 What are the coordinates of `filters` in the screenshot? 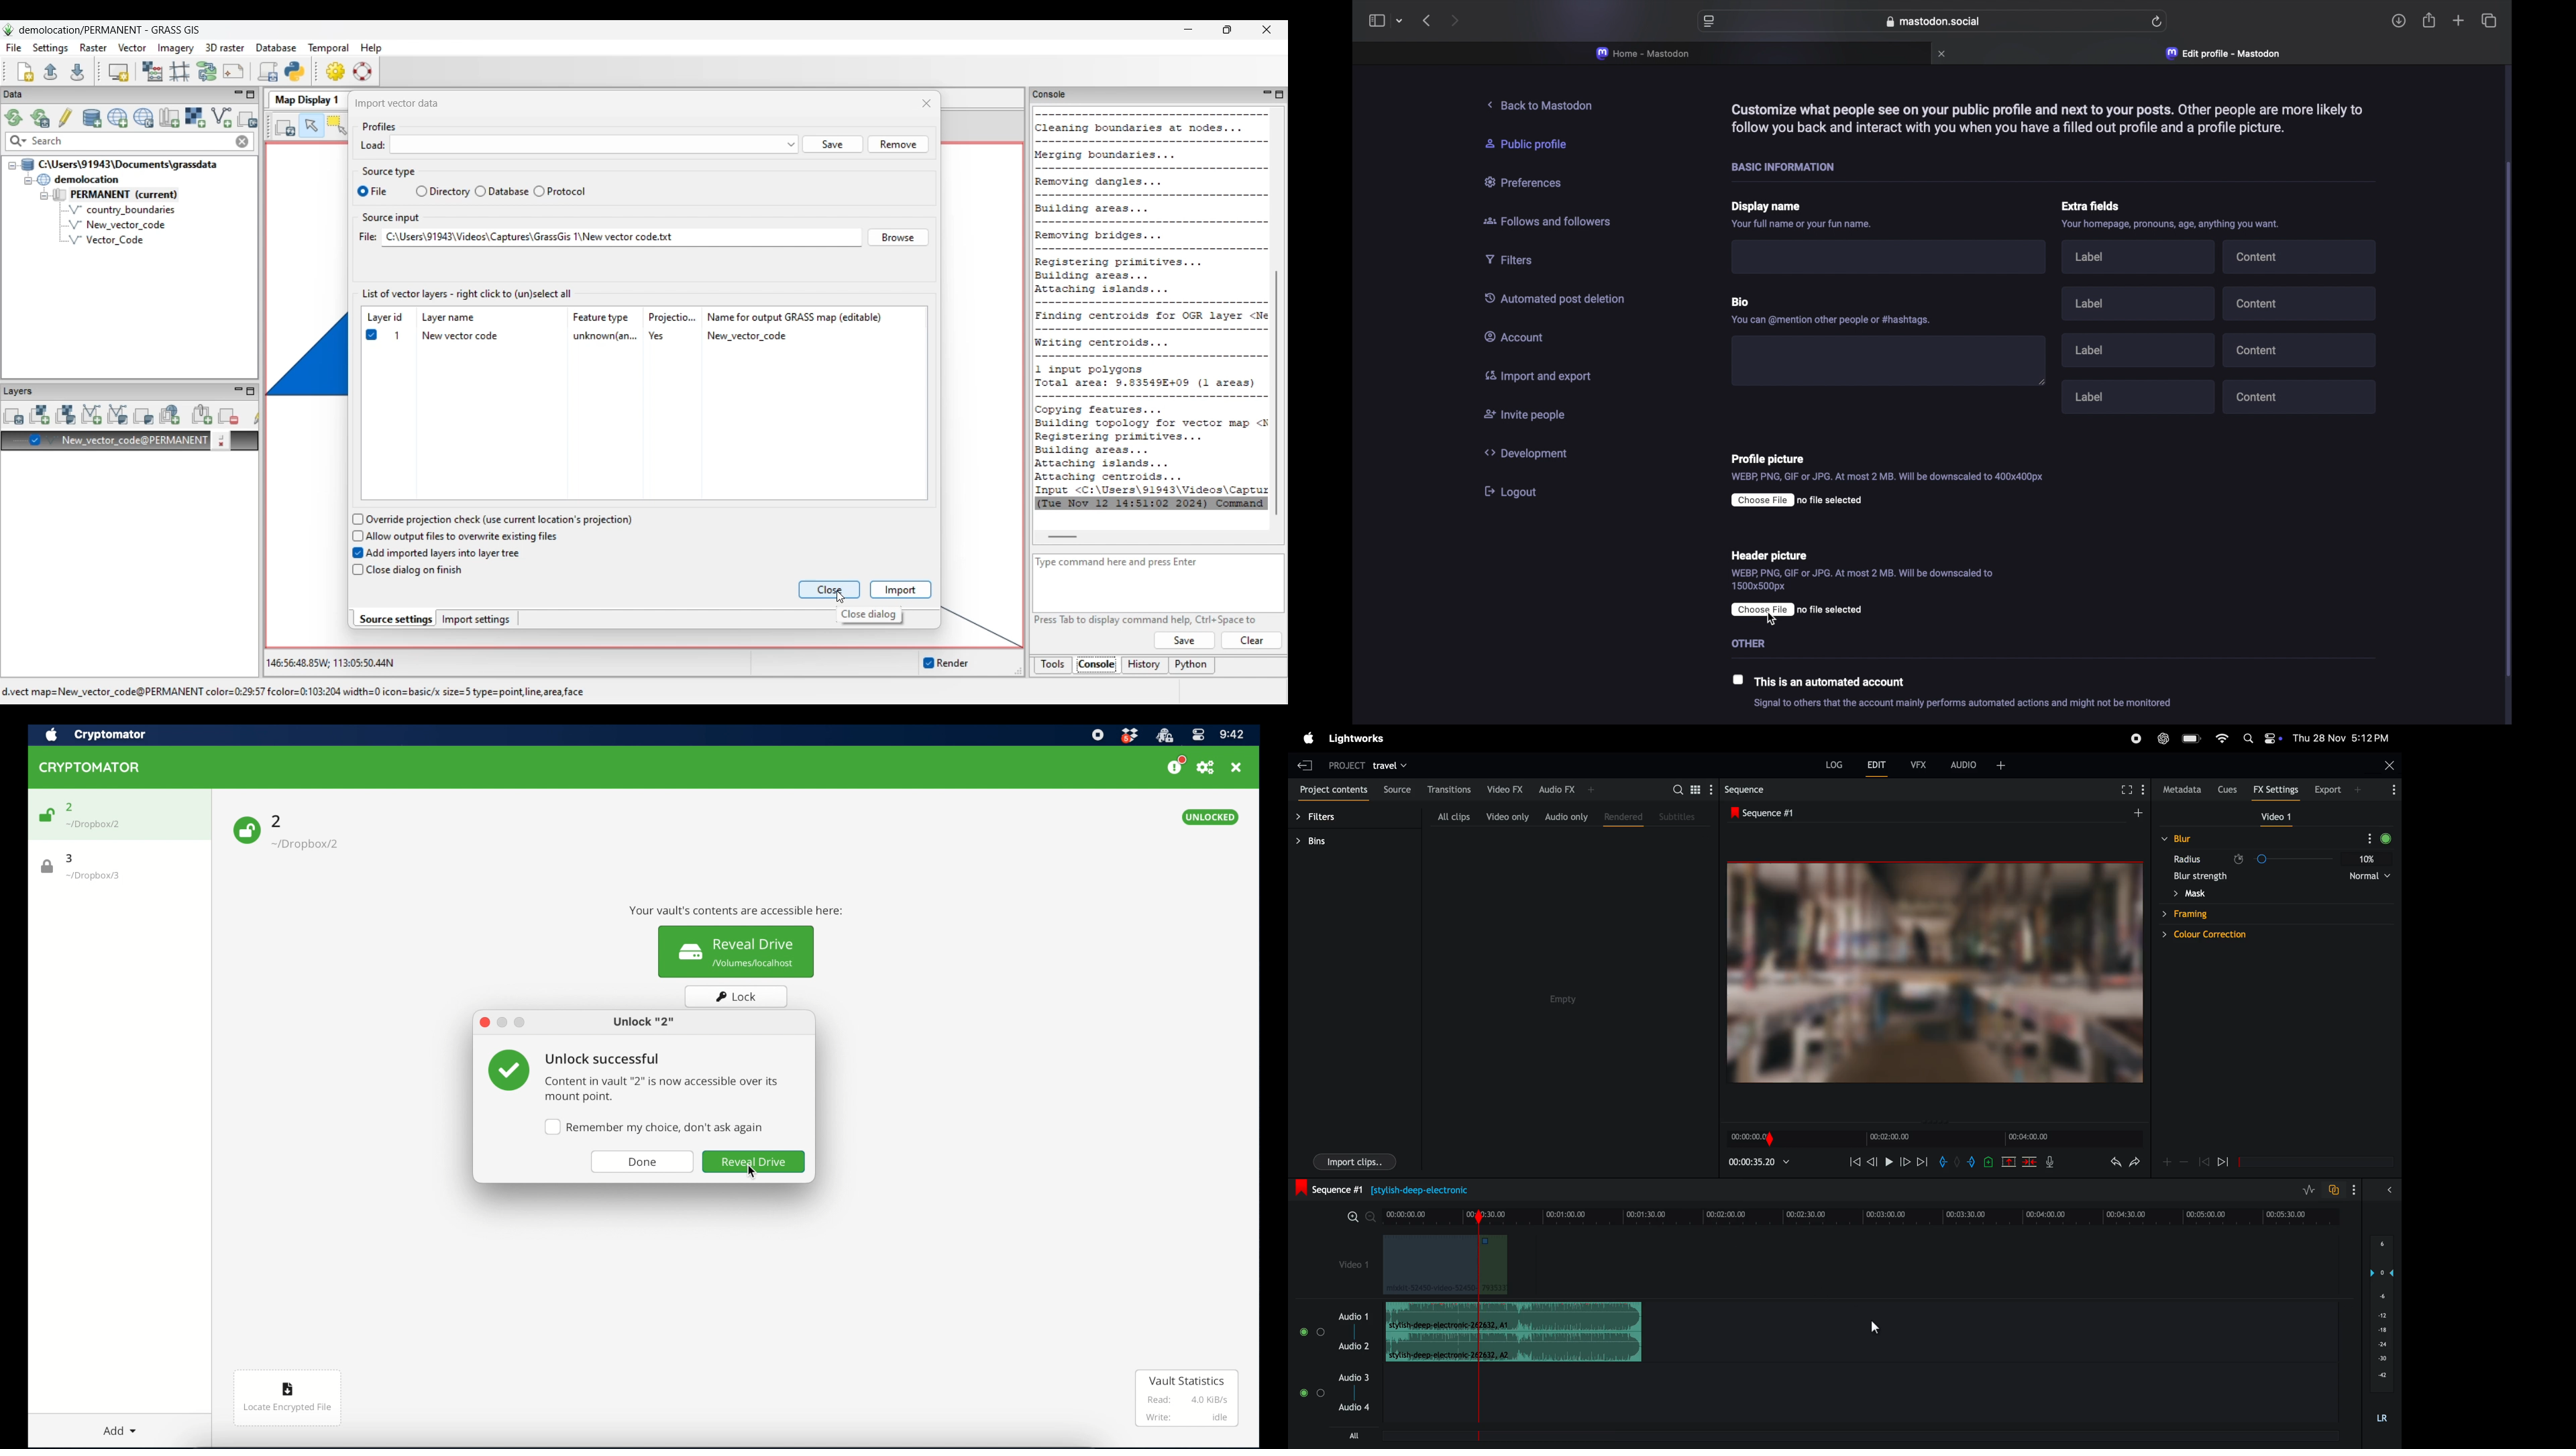 It's located at (1515, 260).